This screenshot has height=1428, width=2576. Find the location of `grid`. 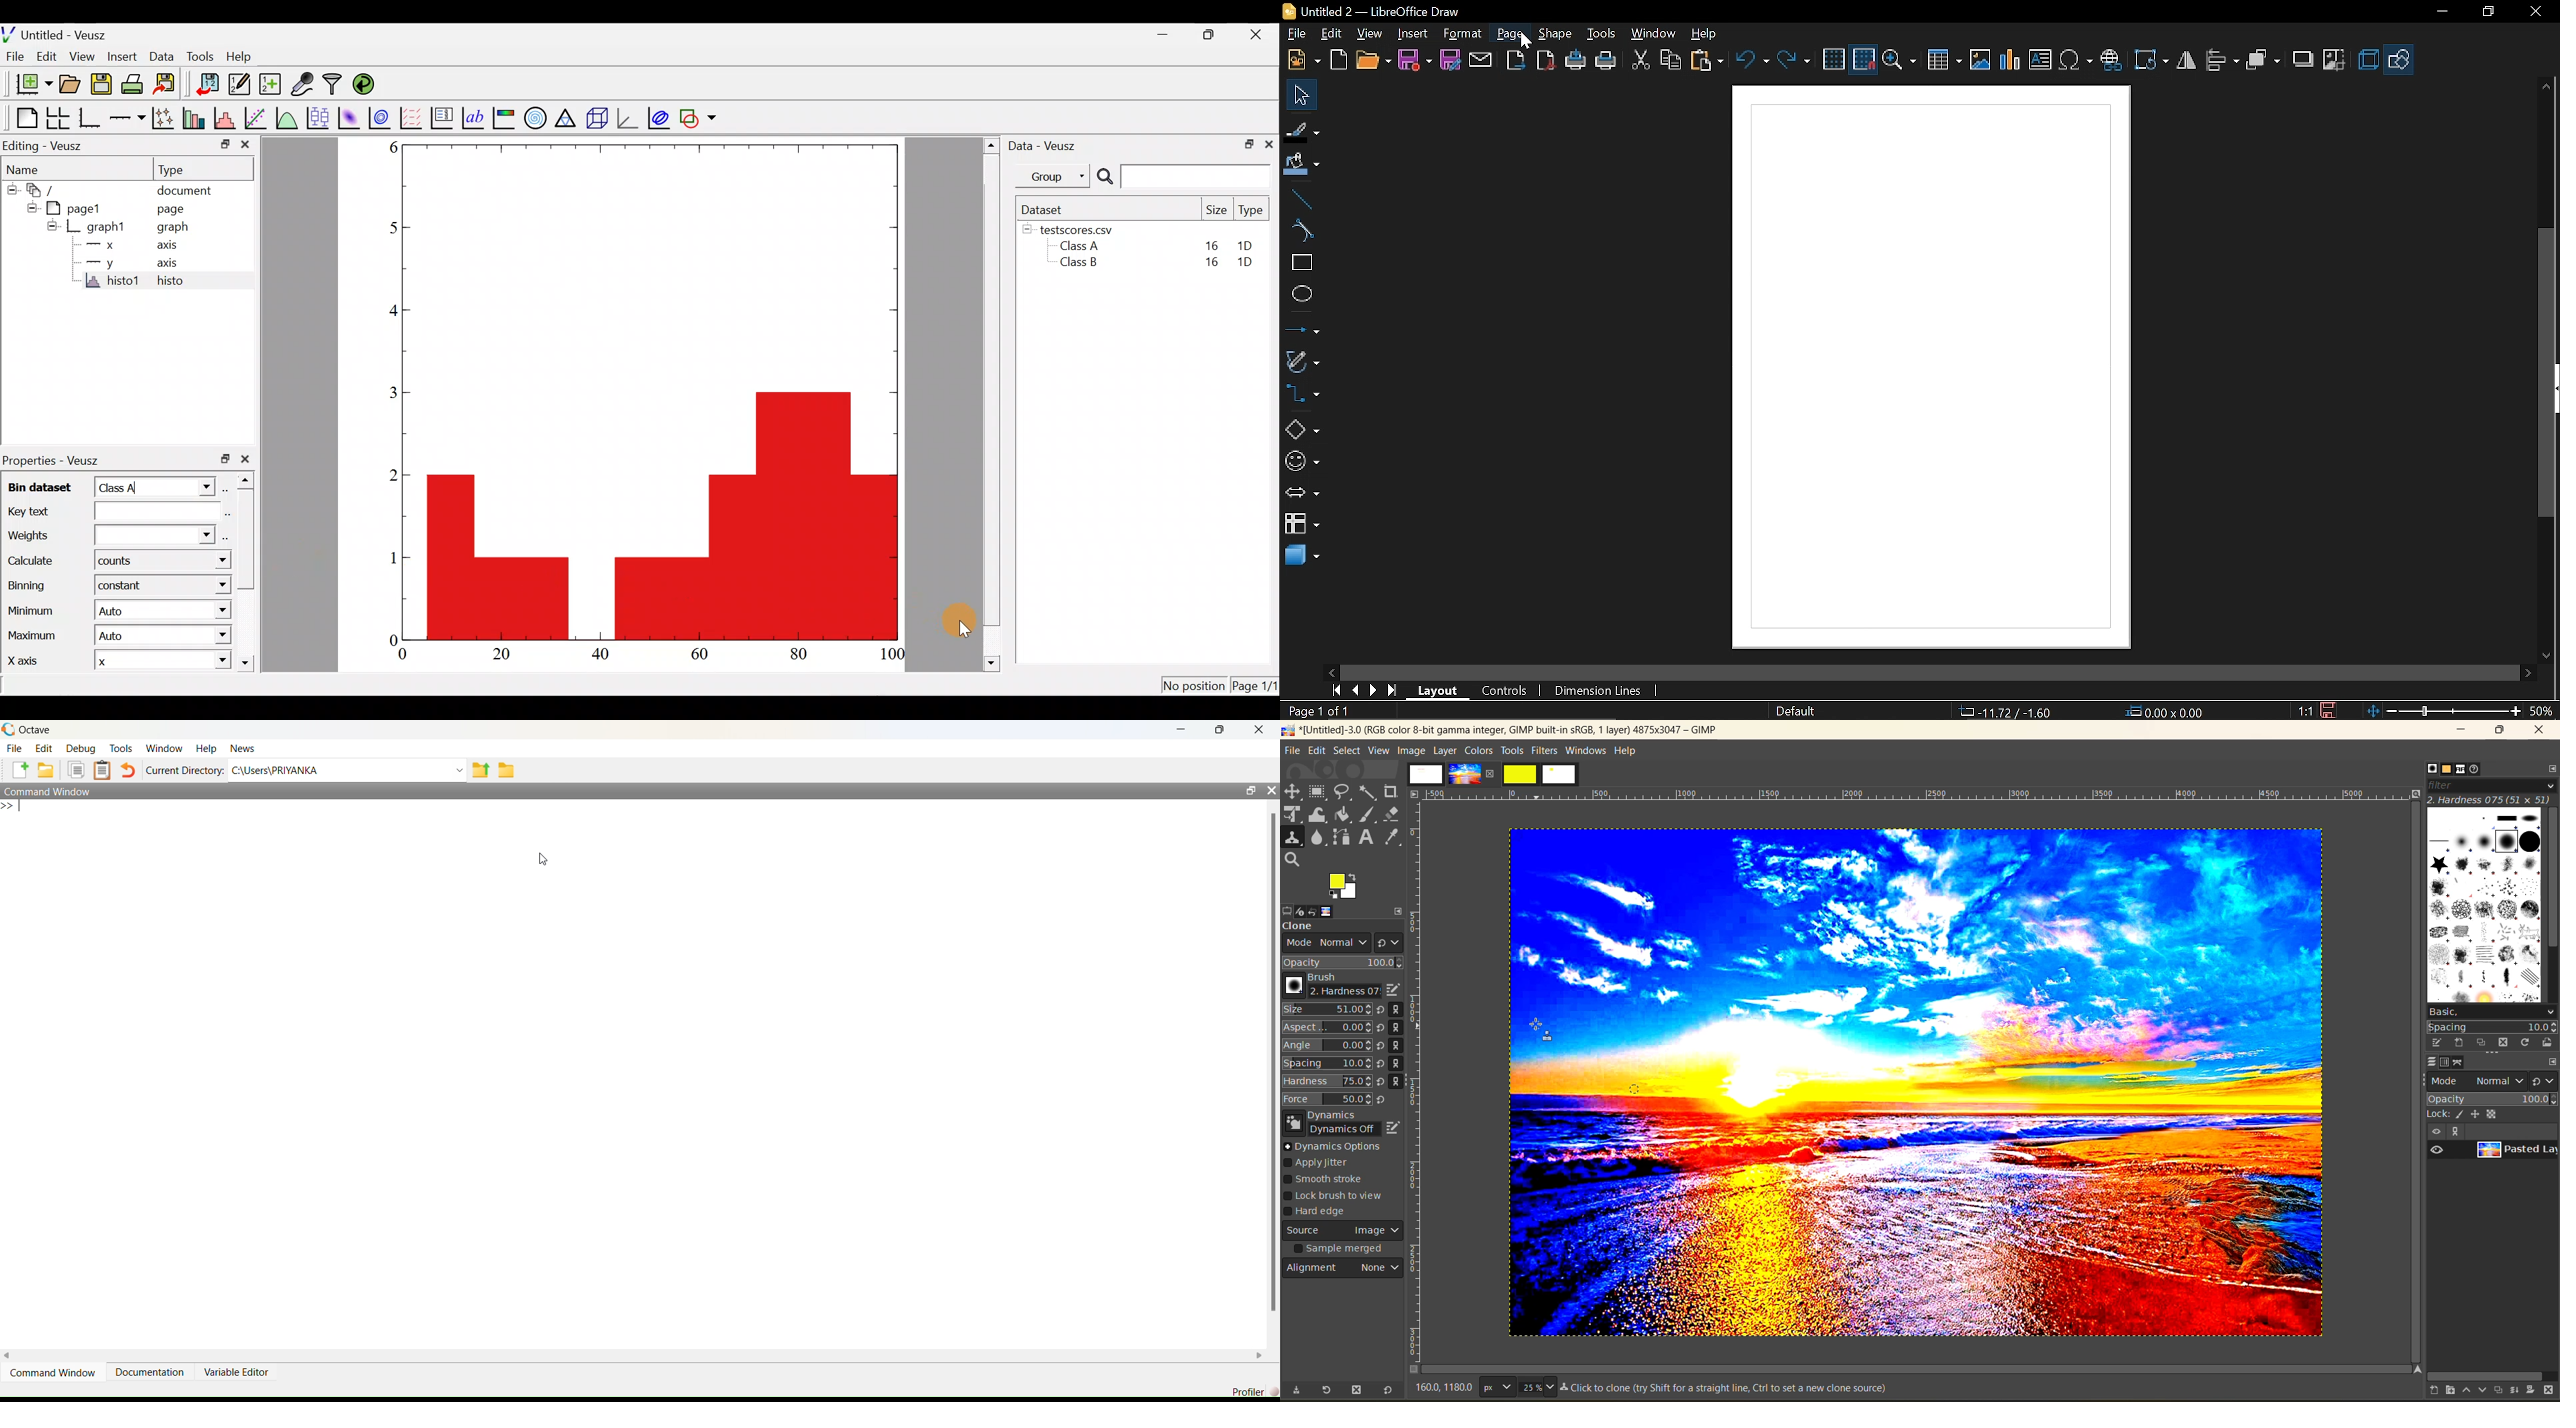

grid is located at coordinates (1834, 59).